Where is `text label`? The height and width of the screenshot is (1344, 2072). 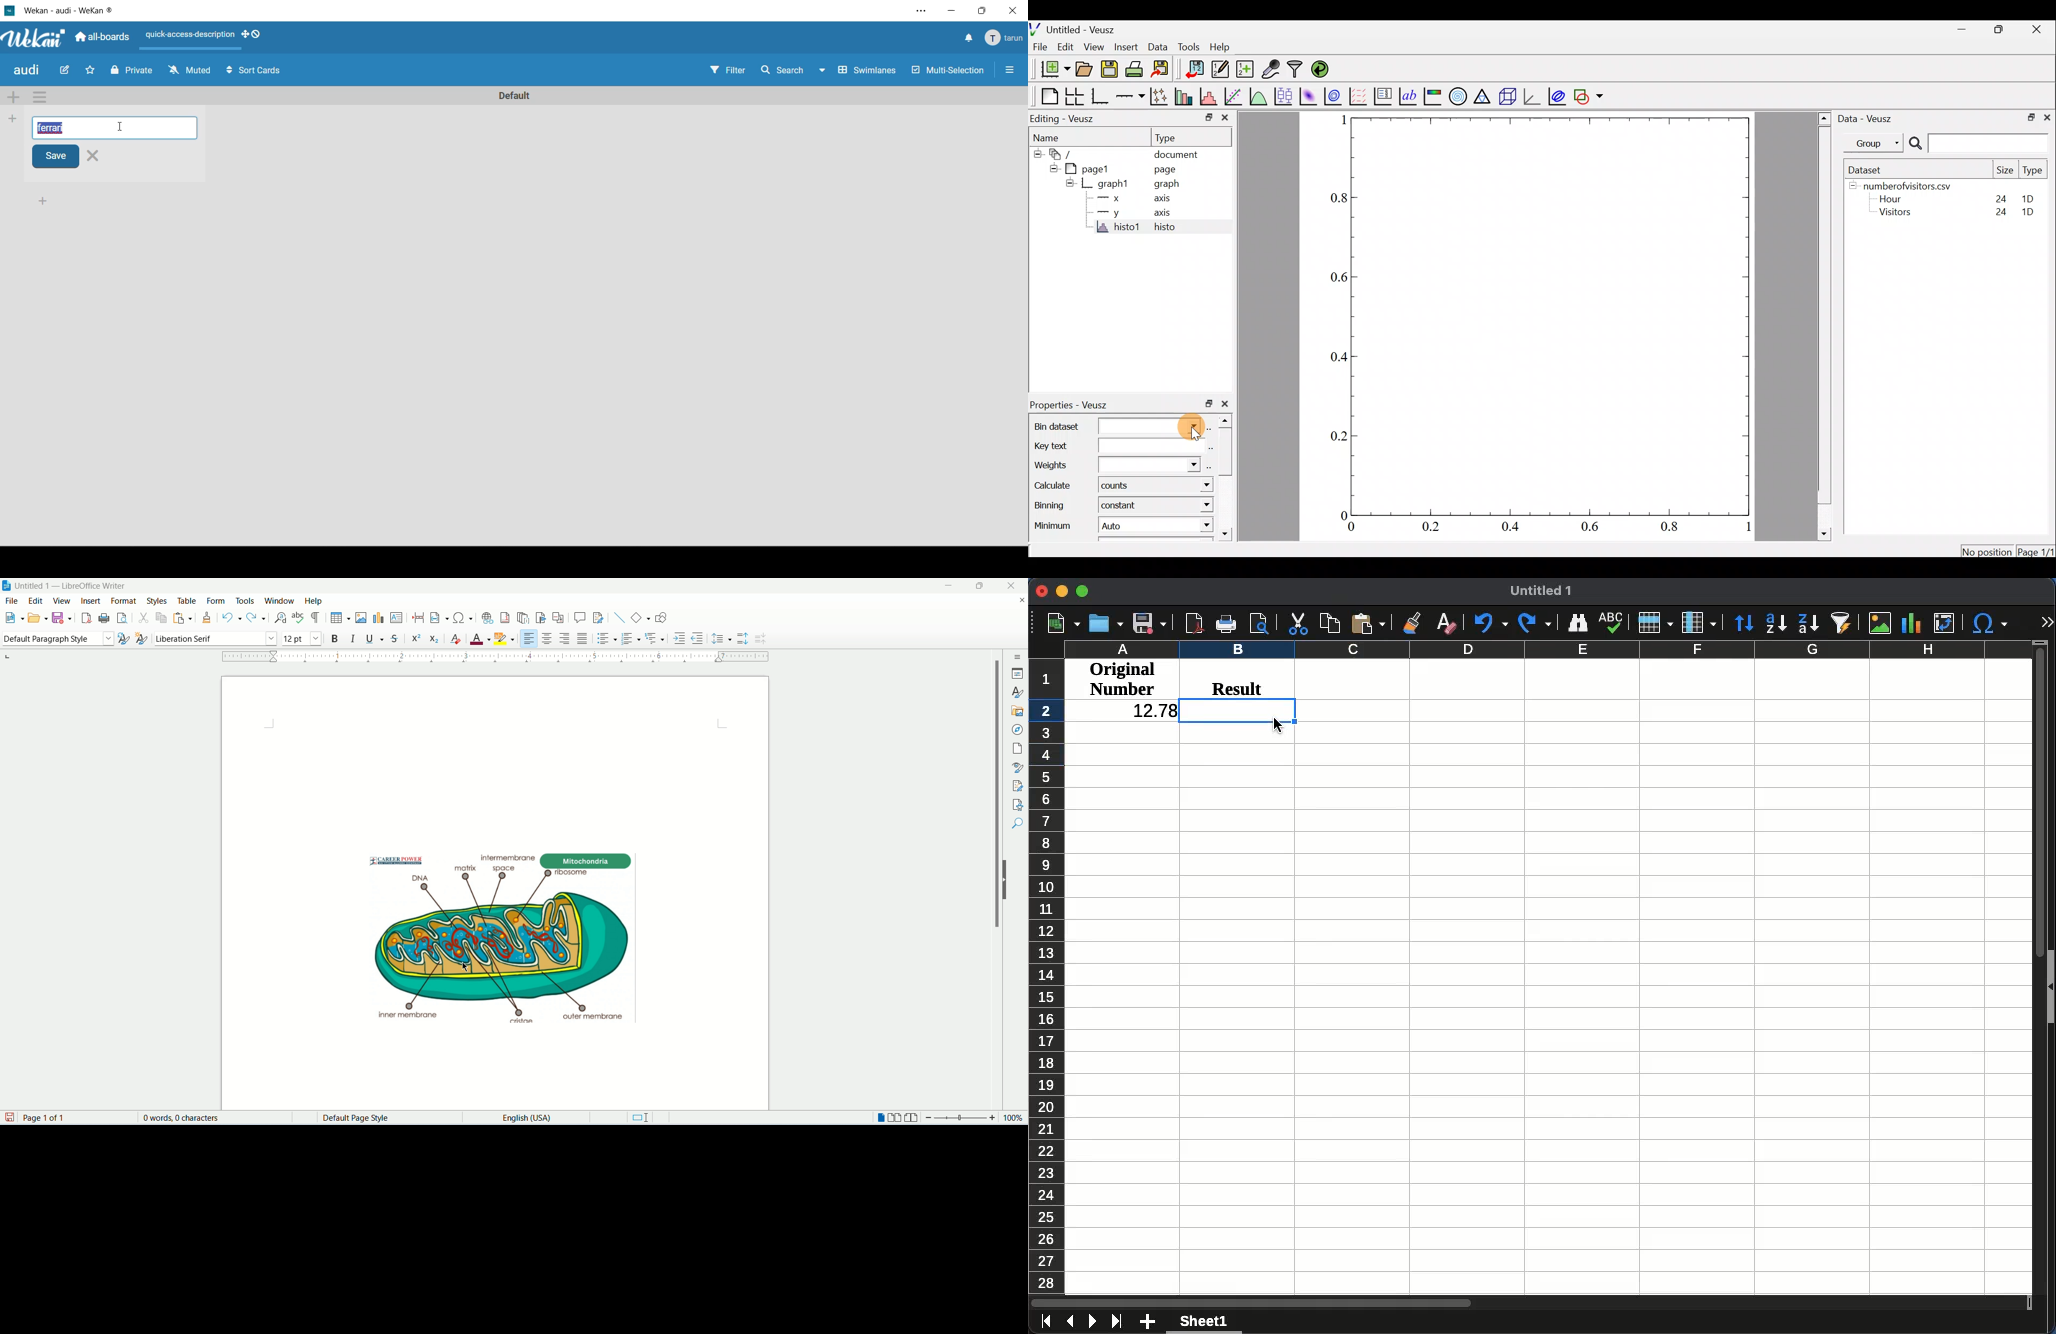
text label is located at coordinates (1408, 96).